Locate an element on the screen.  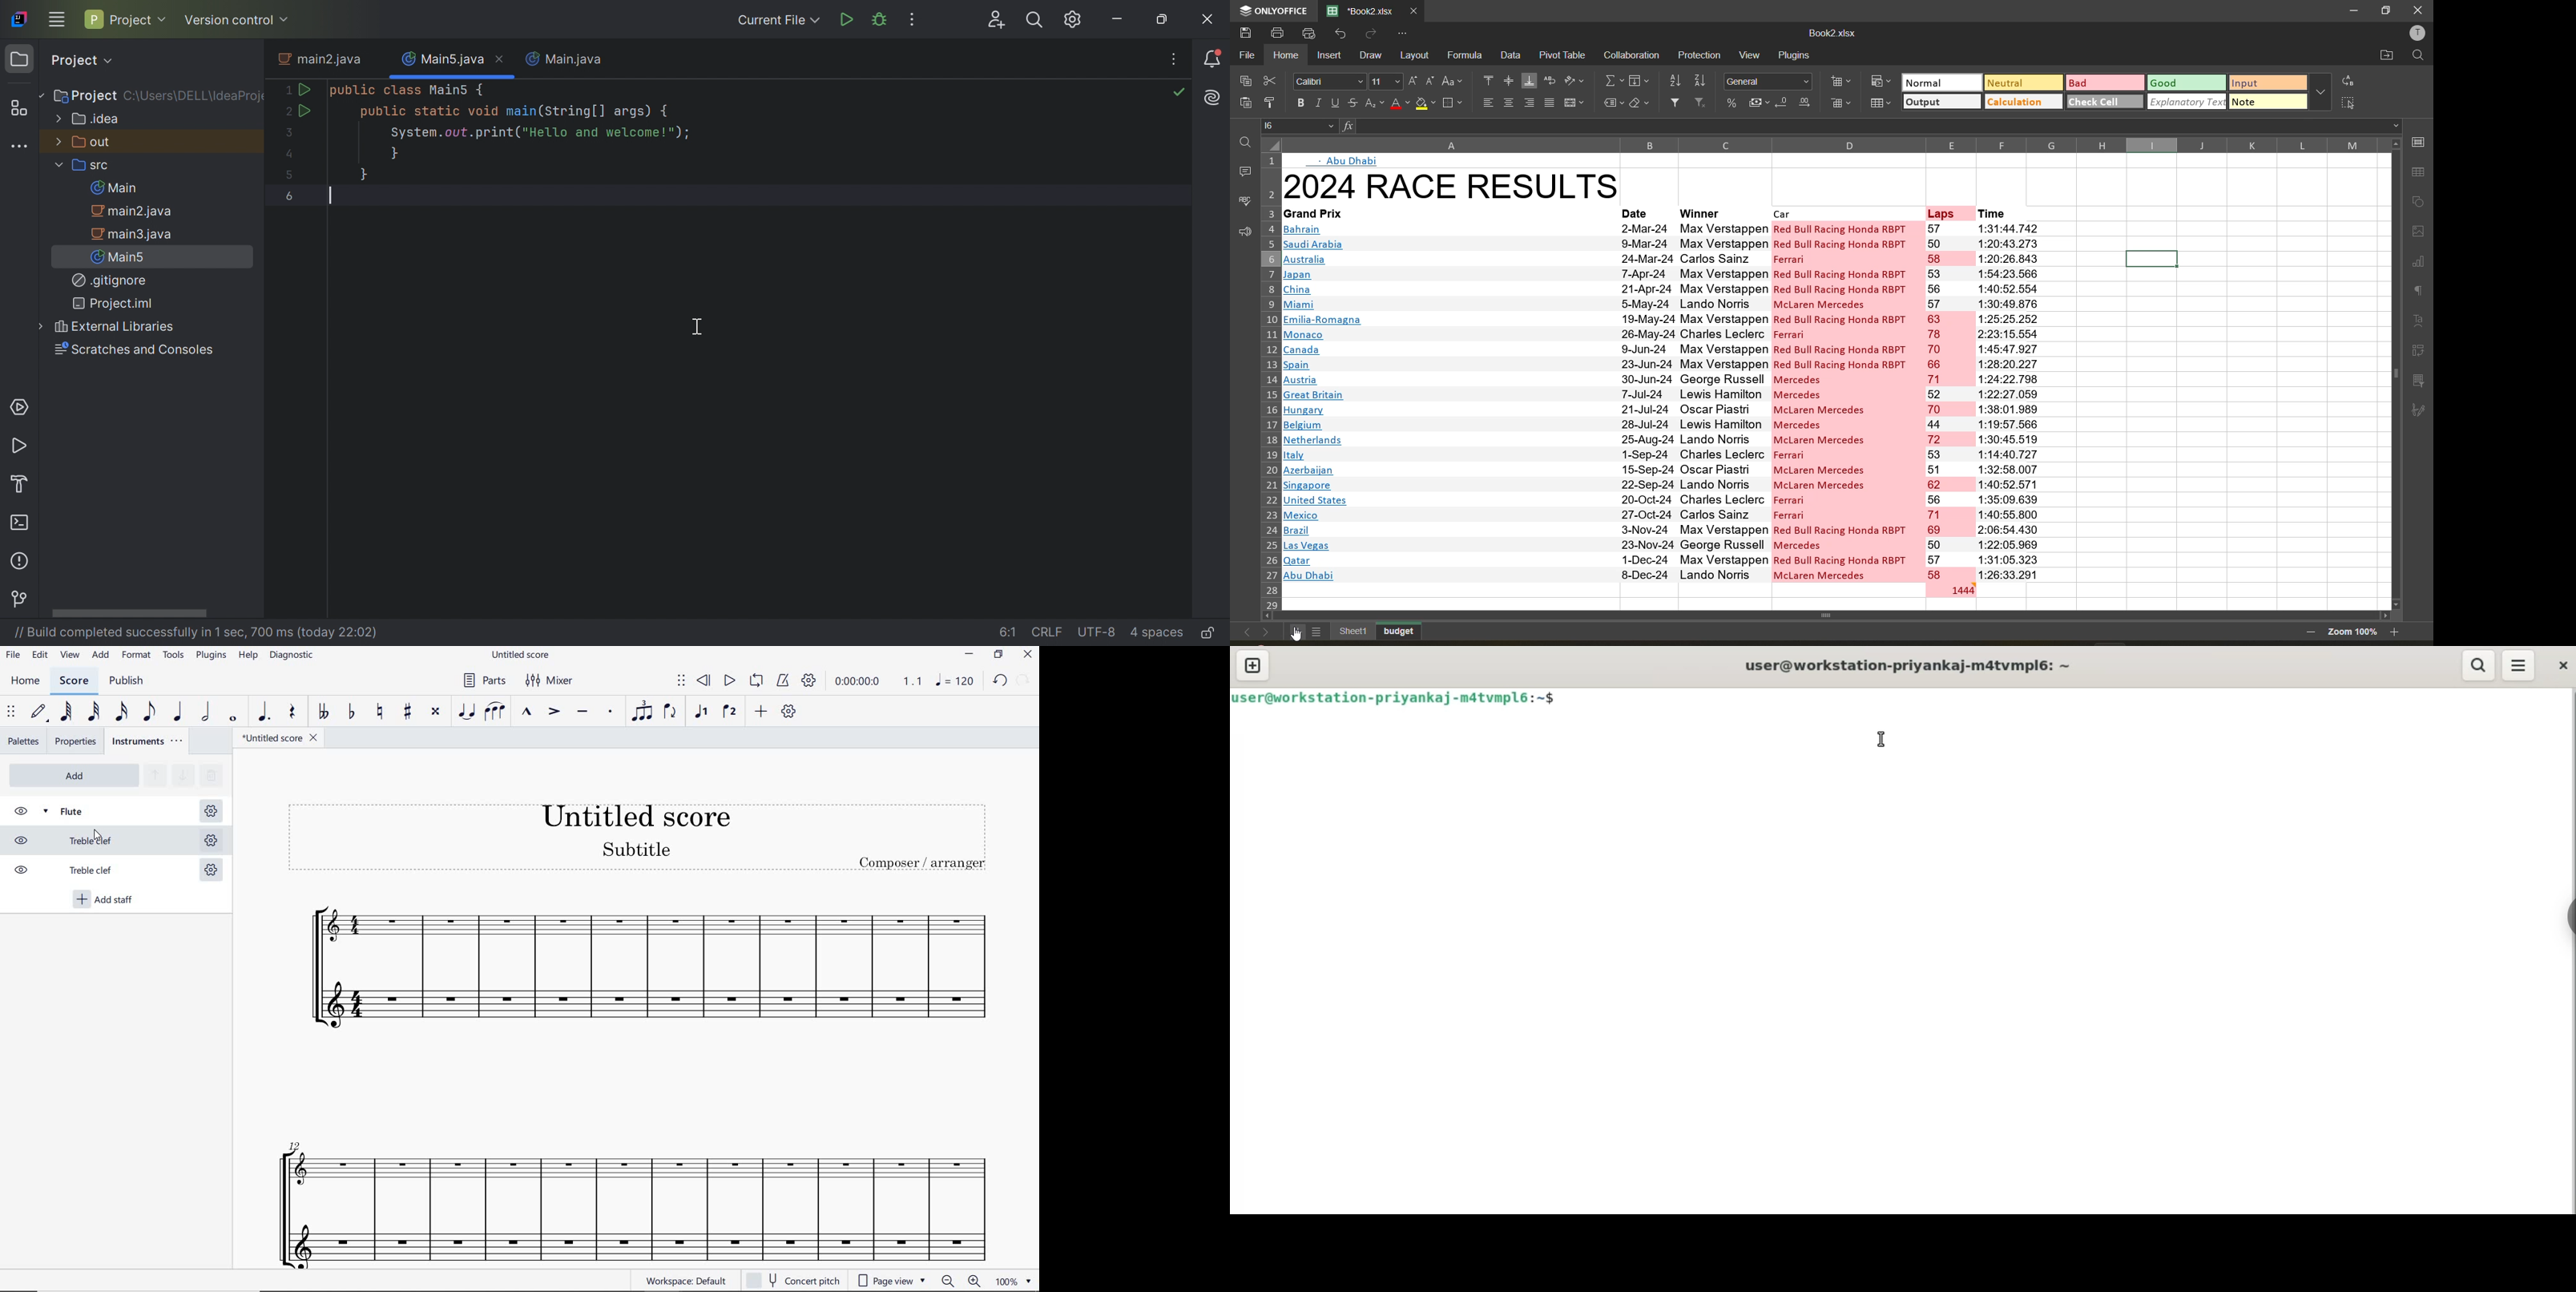
view is located at coordinates (72, 656).